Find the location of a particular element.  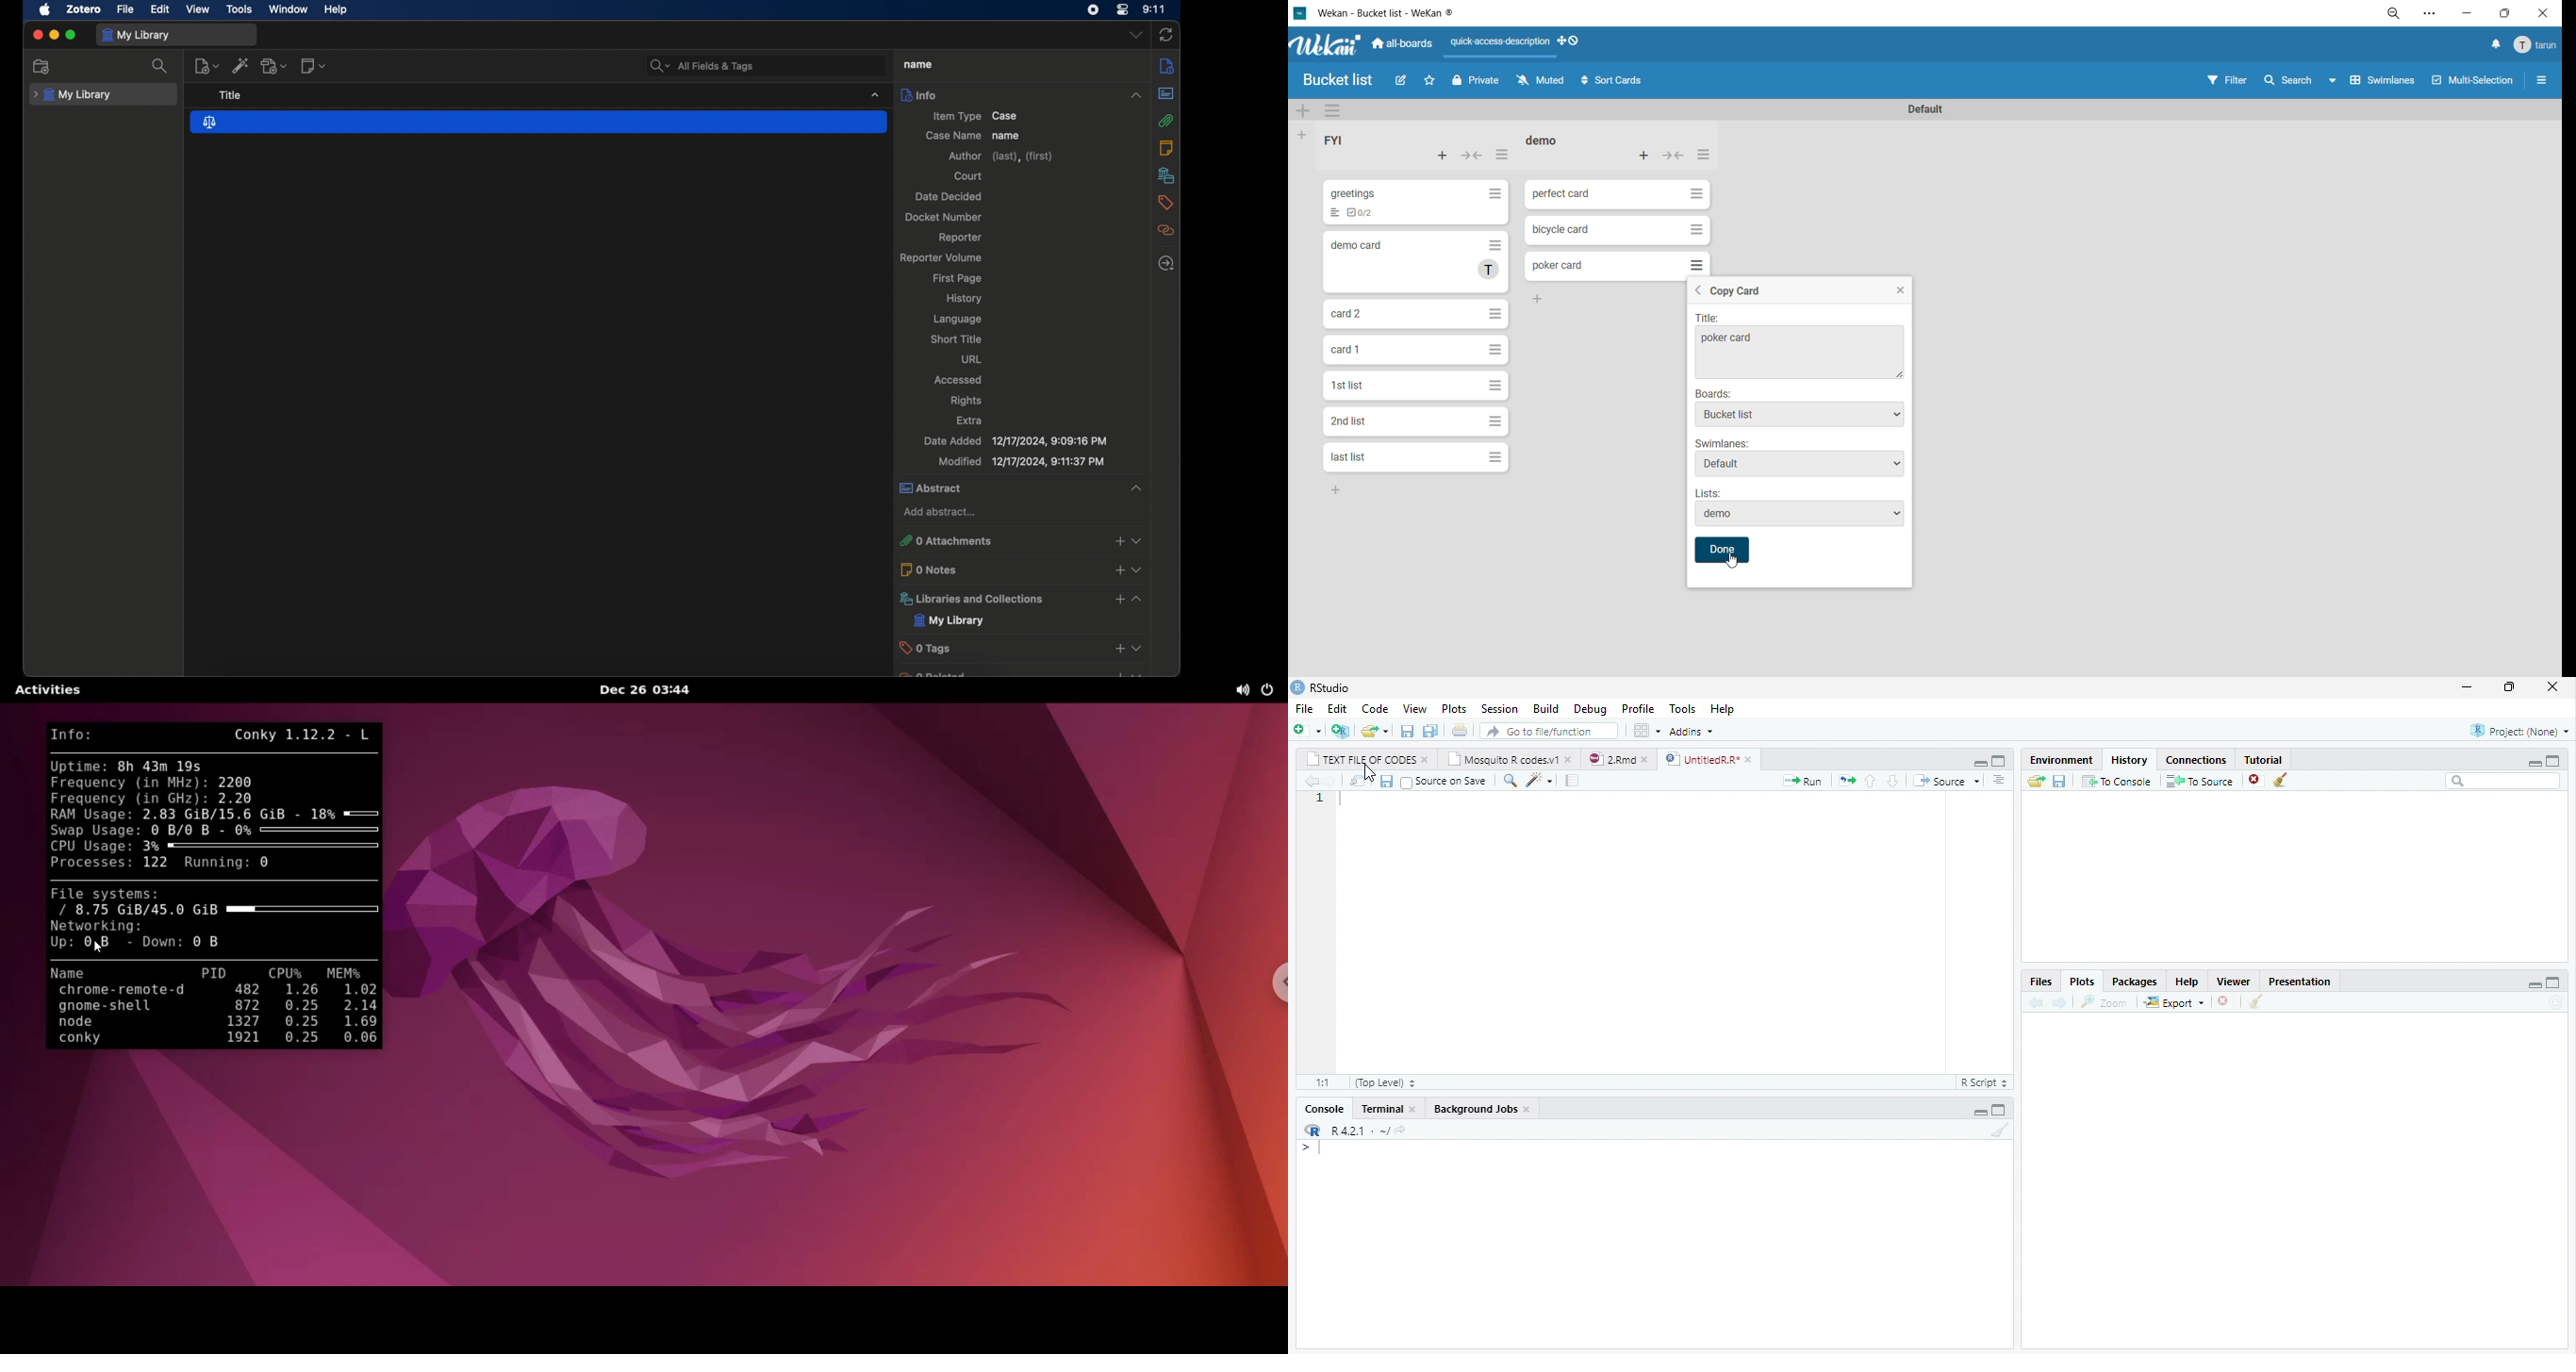

close is located at coordinates (1413, 1108).